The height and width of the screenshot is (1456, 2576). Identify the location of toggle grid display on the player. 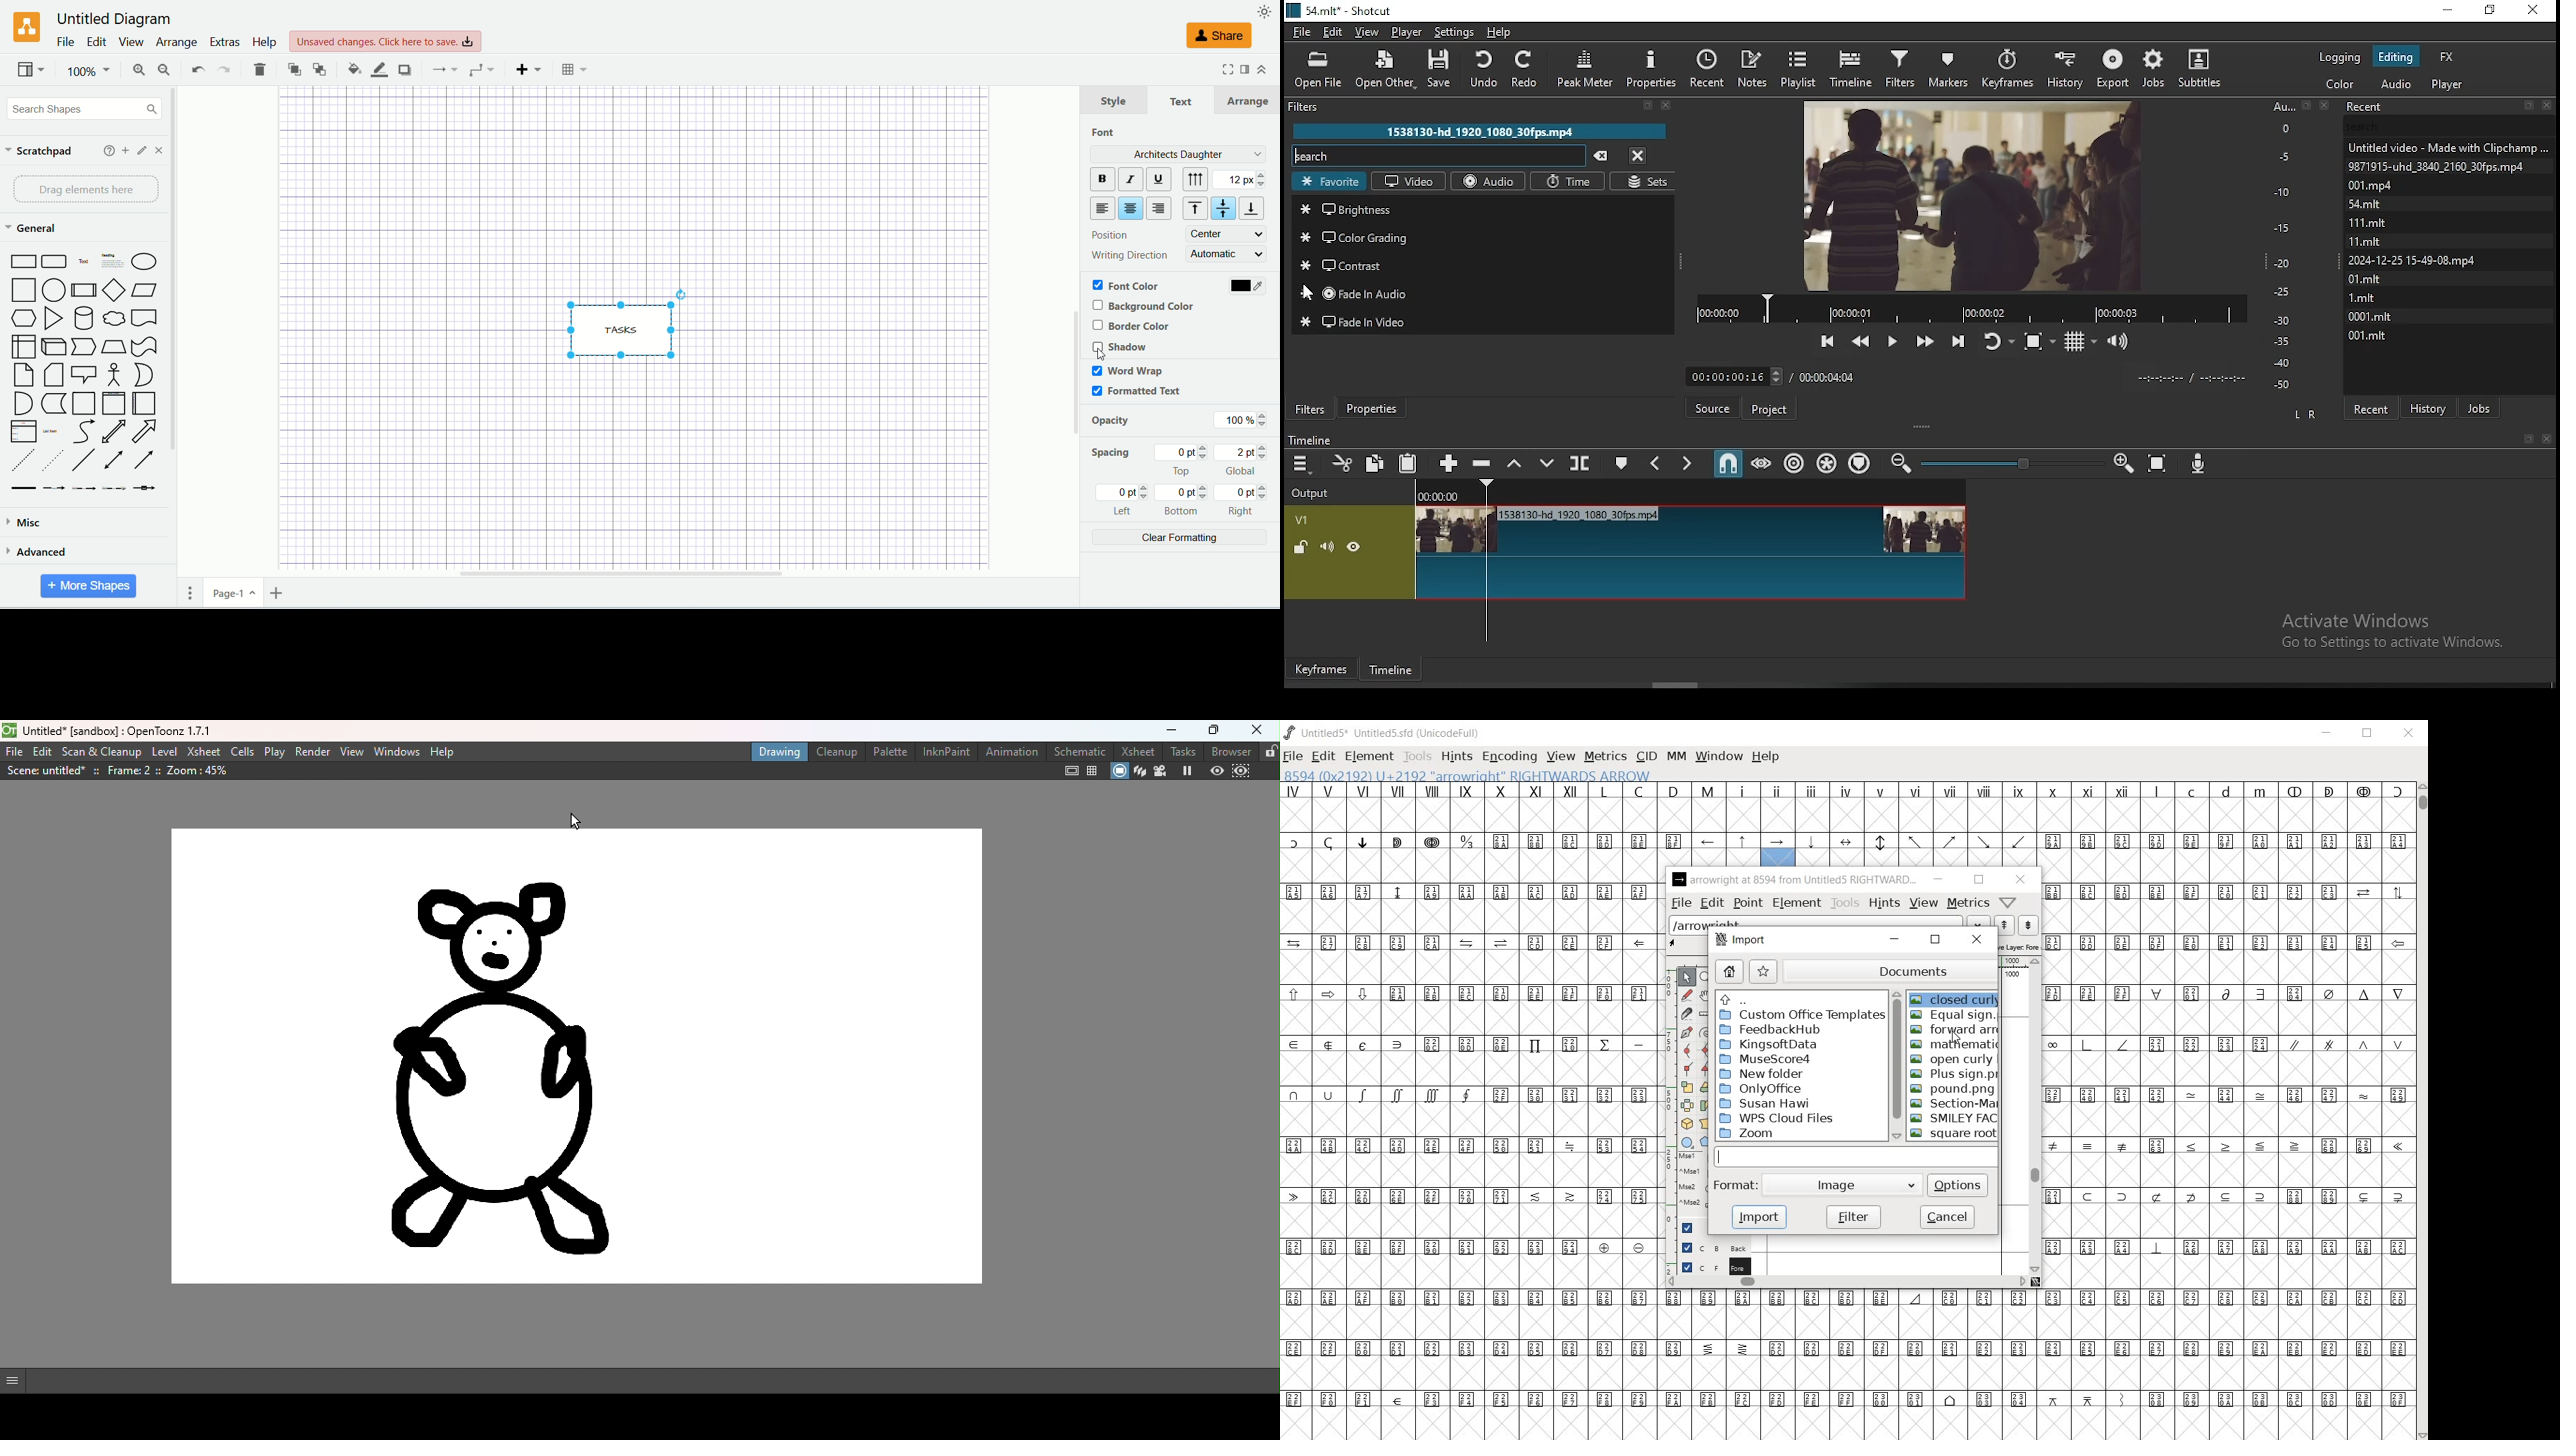
(2081, 339).